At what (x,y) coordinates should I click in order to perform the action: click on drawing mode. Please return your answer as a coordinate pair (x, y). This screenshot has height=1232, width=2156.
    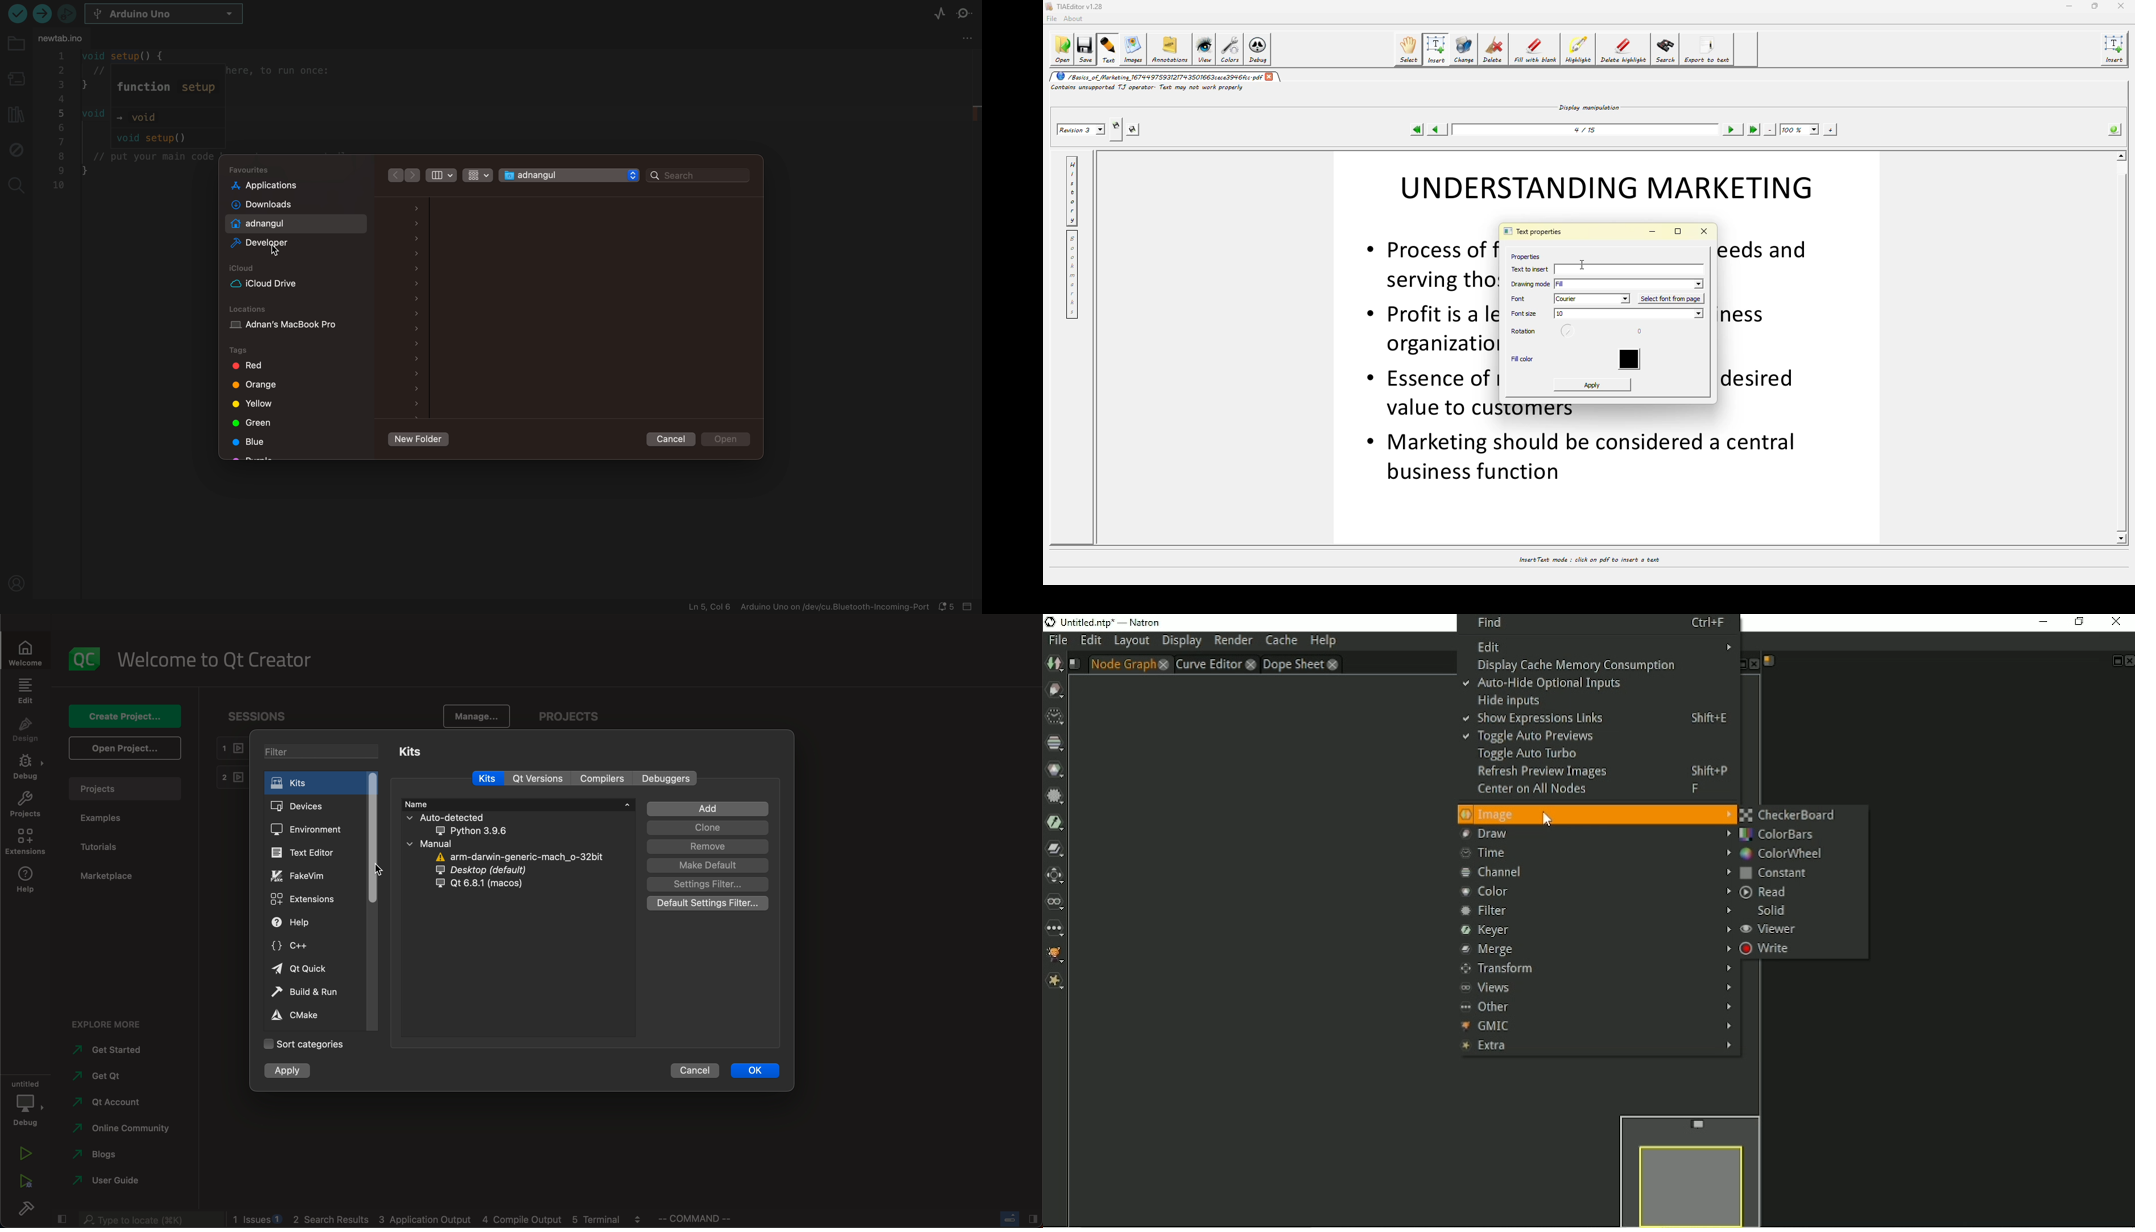
    Looking at the image, I should click on (1531, 284).